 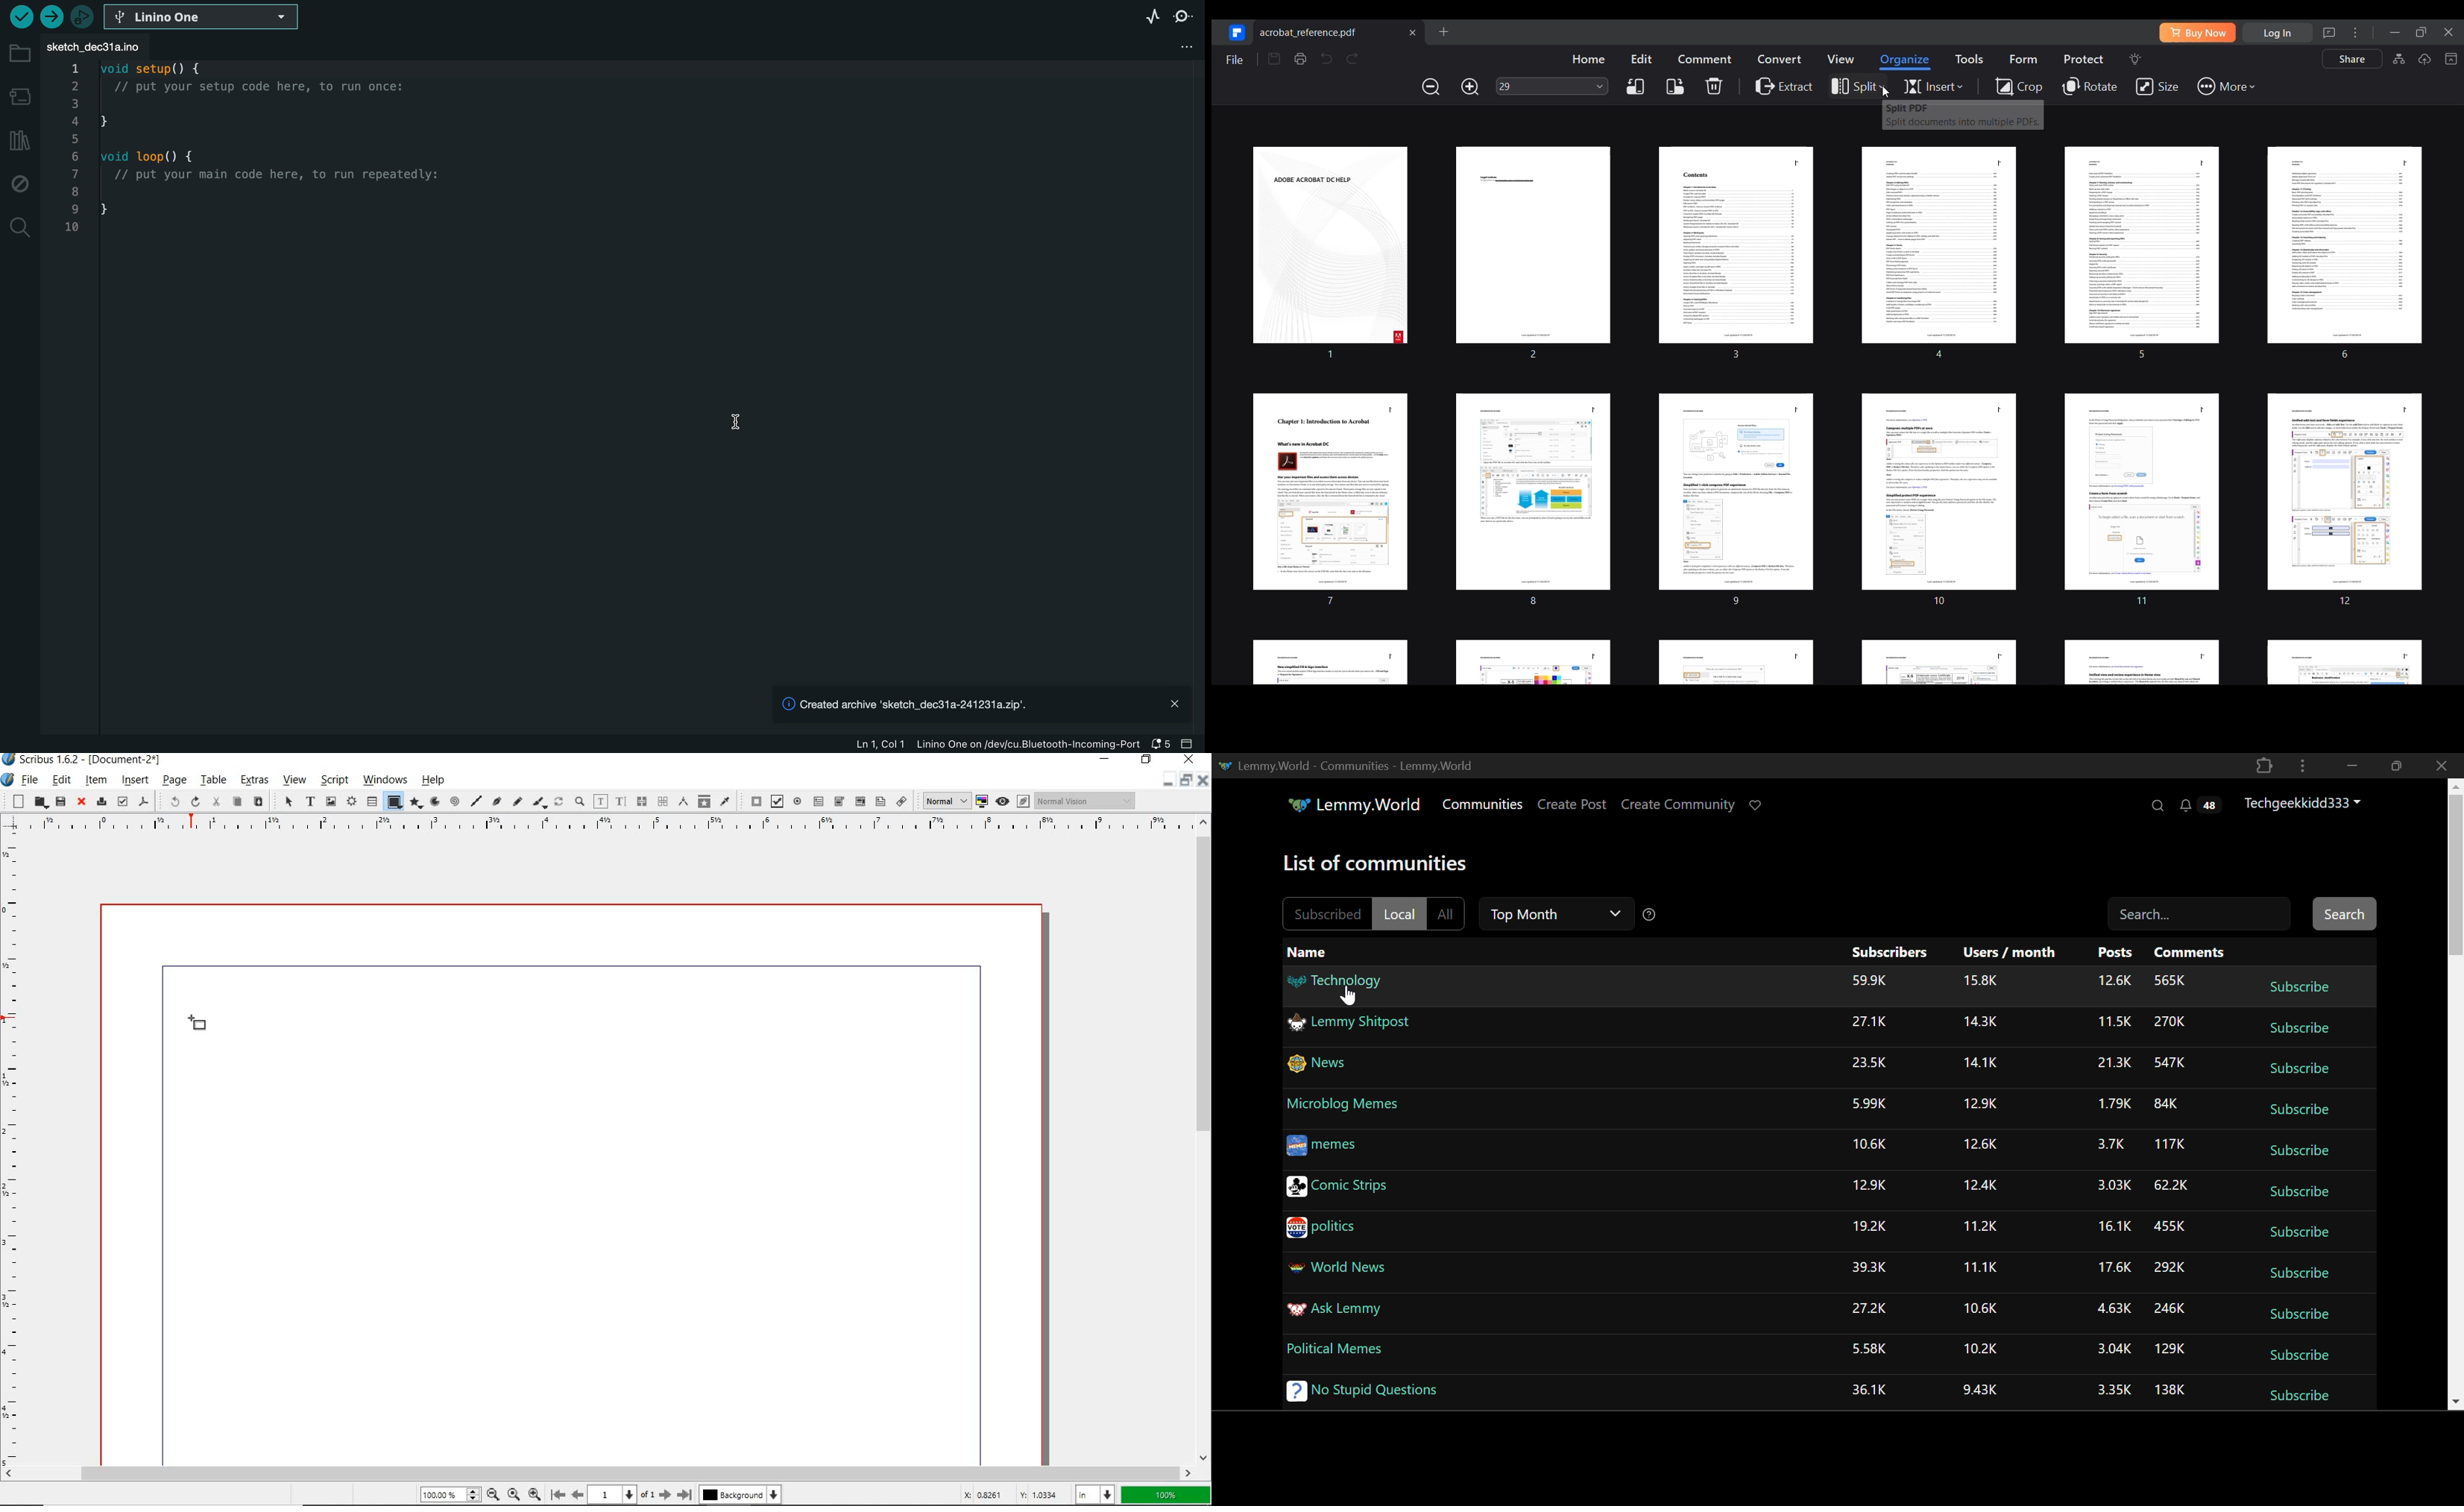 What do you see at coordinates (1094, 1496) in the screenshot?
I see `select unit` at bounding box center [1094, 1496].